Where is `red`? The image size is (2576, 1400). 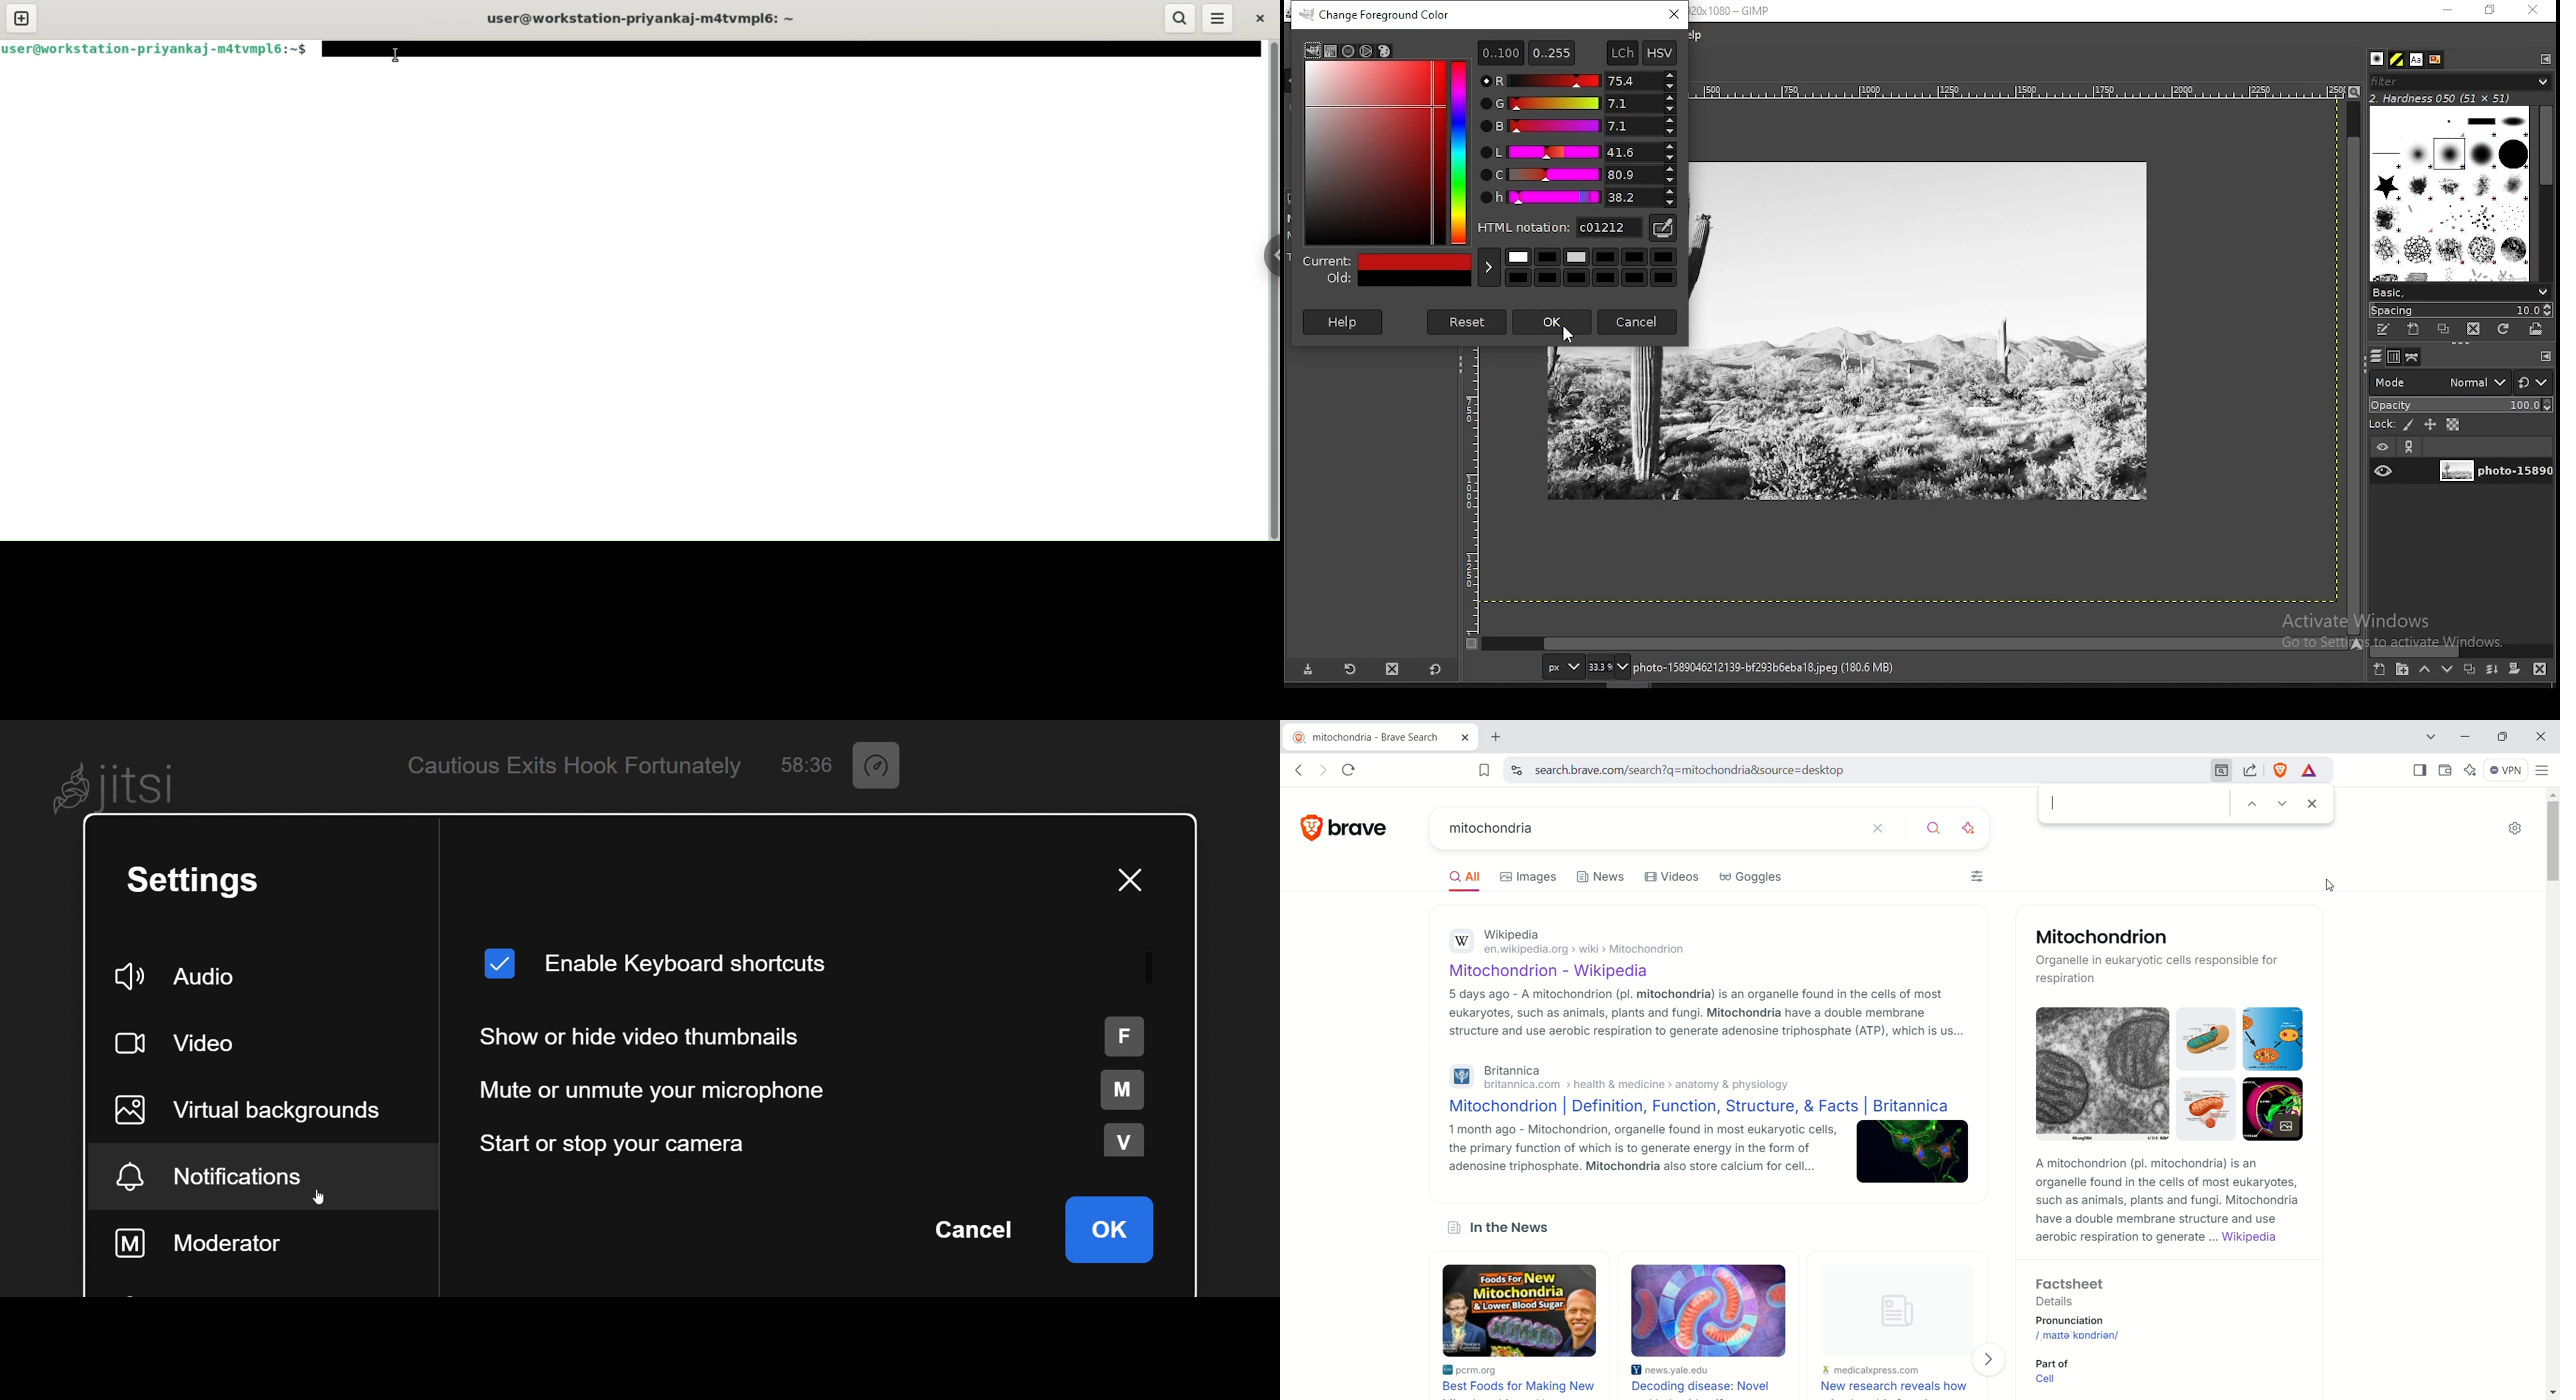 red is located at coordinates (1577, 79).